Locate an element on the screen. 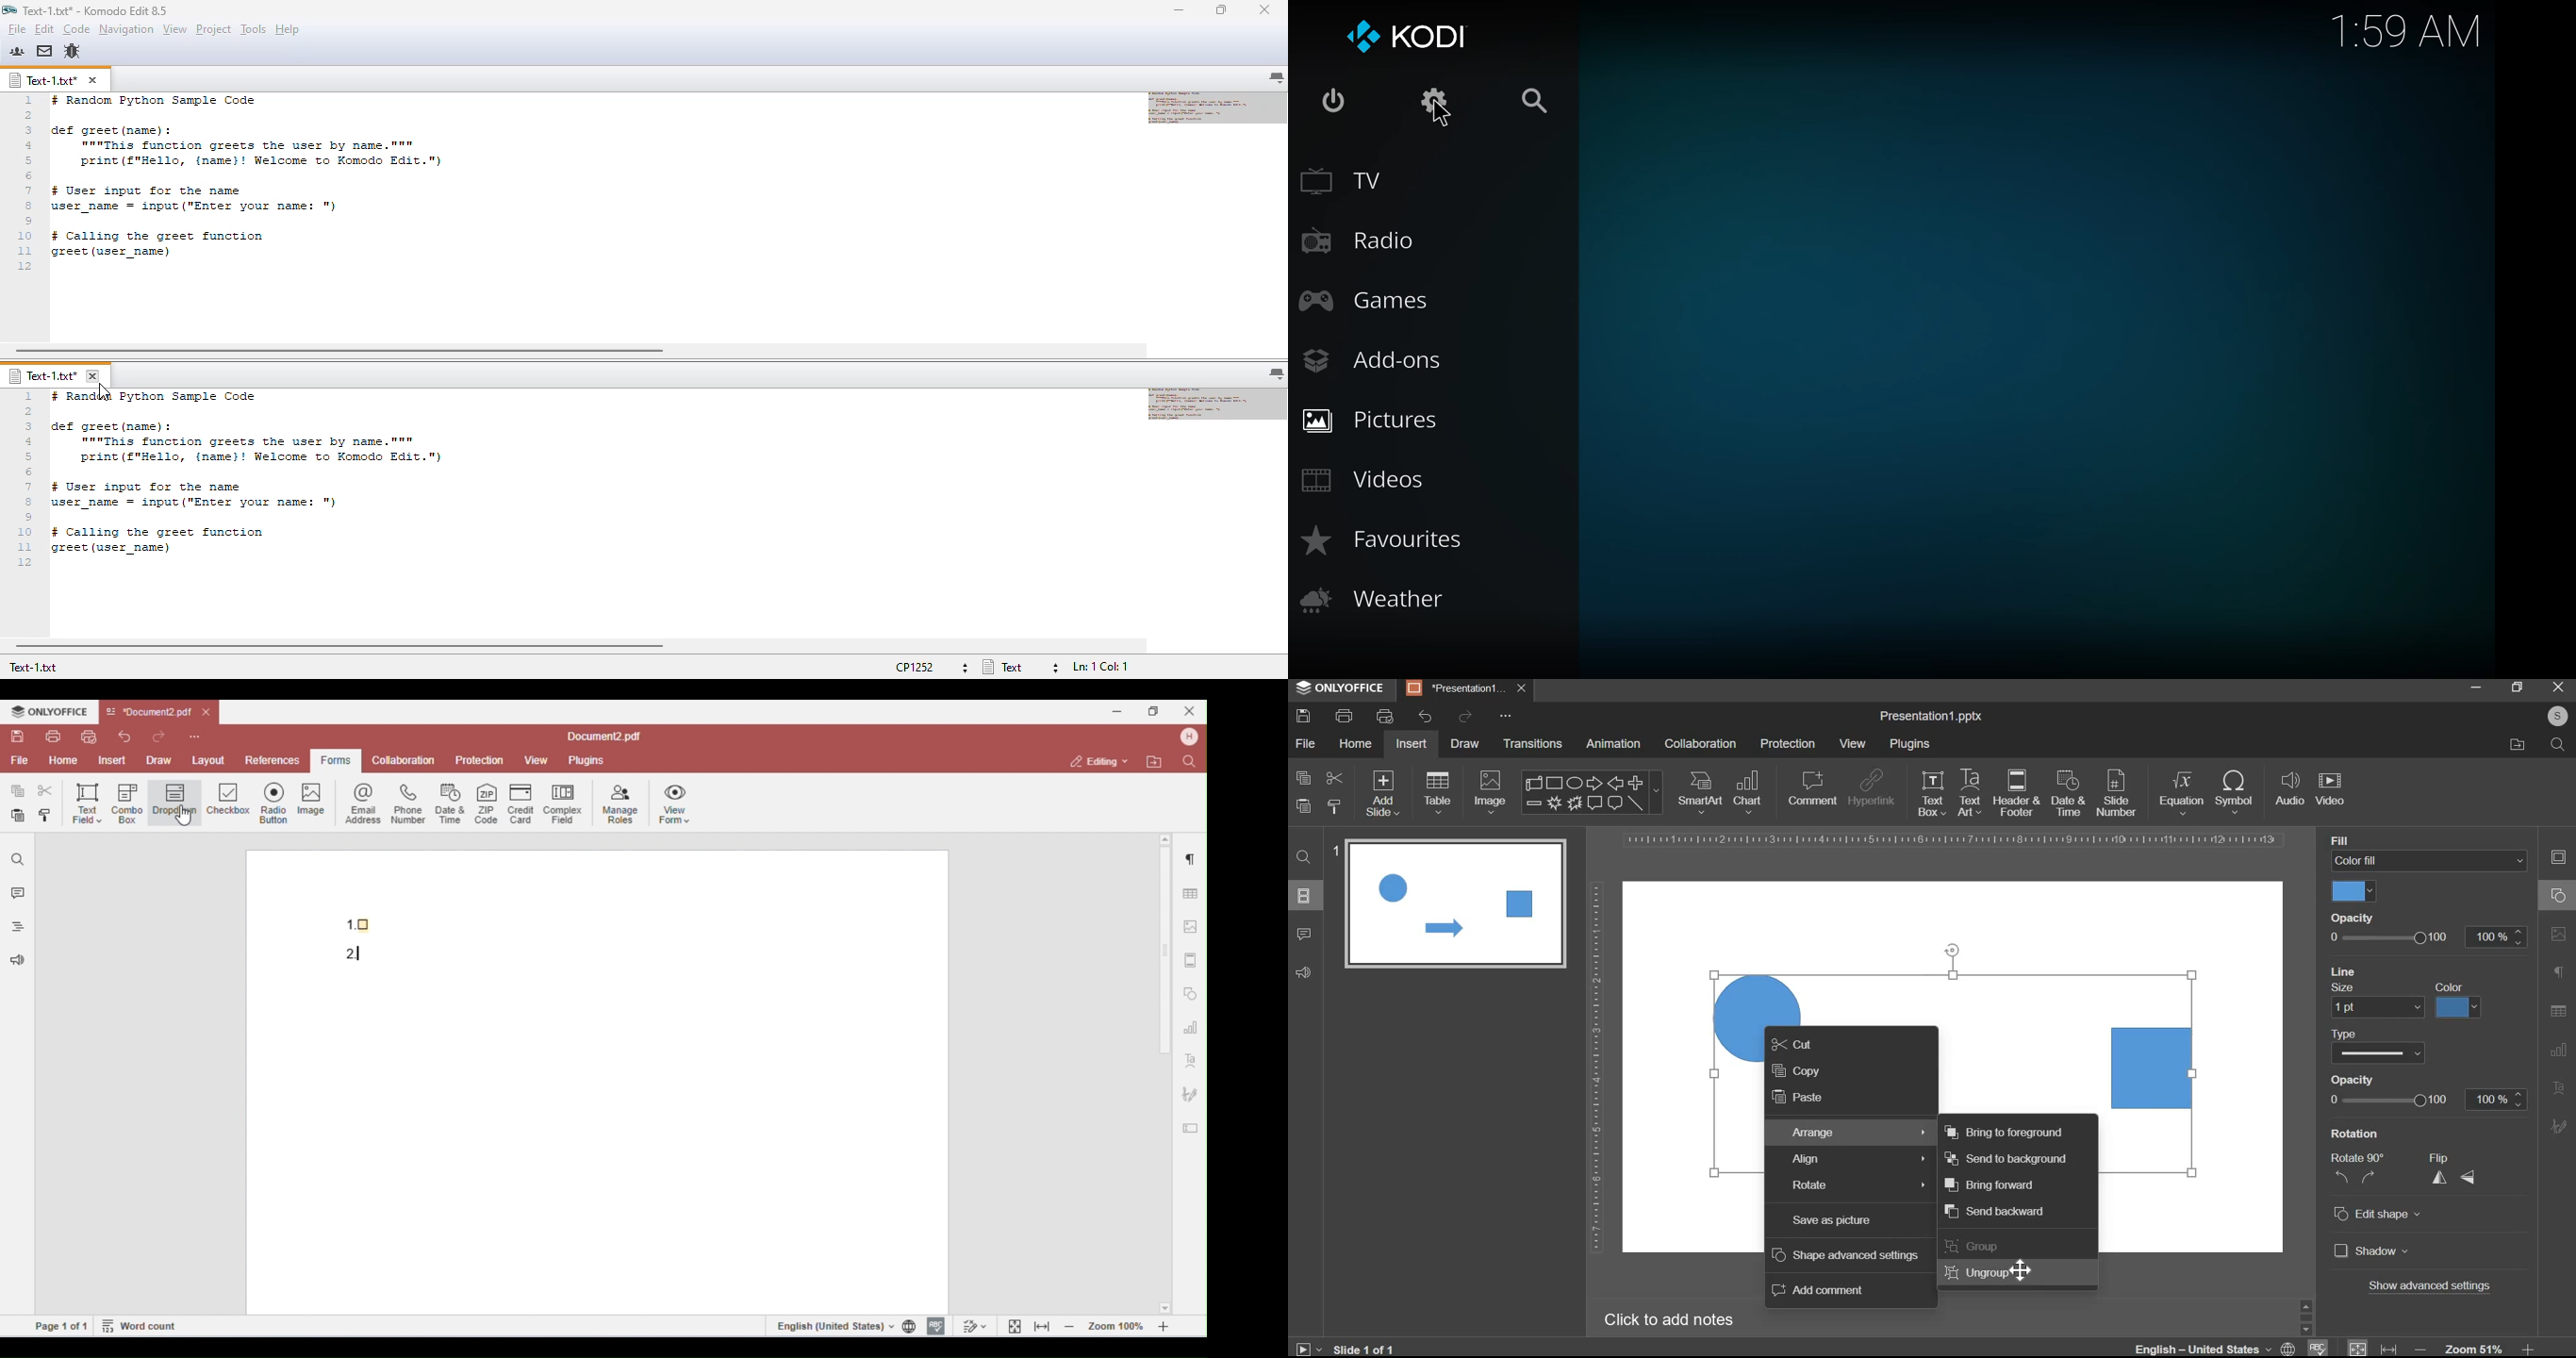 This screenshot has height=1372, width=2576. opacity is located at coordinates (2358, 1077).